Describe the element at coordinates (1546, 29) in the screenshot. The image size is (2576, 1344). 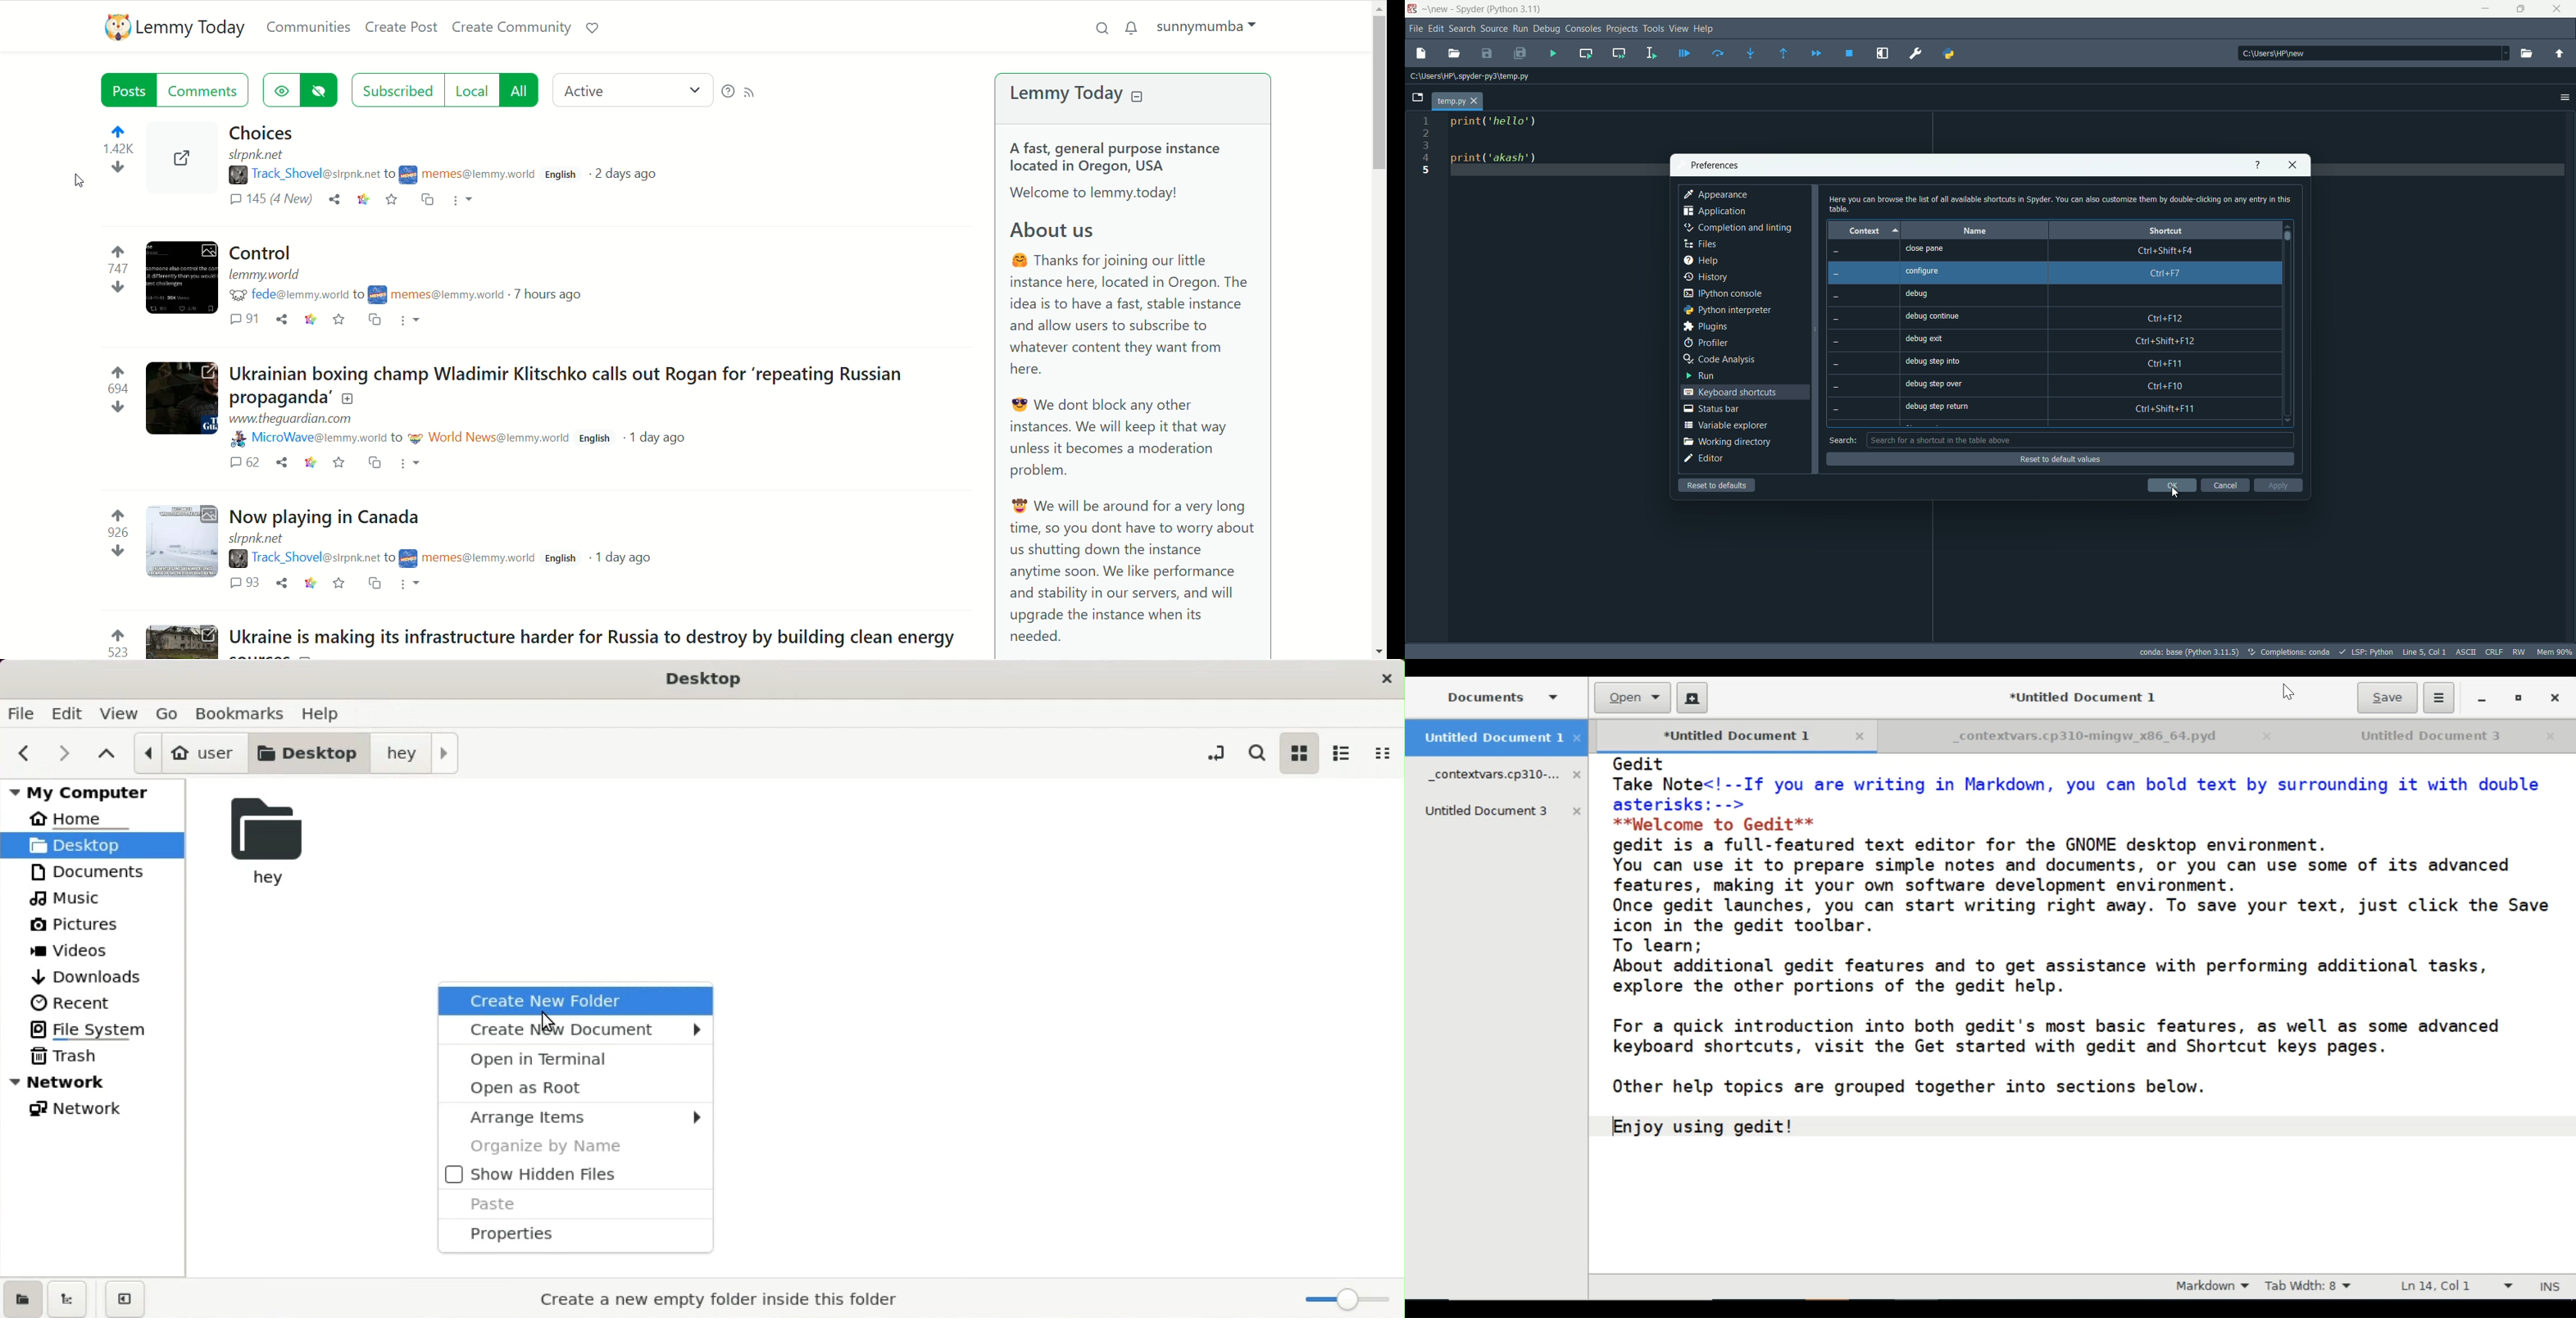
I see `debug menu` at that location.